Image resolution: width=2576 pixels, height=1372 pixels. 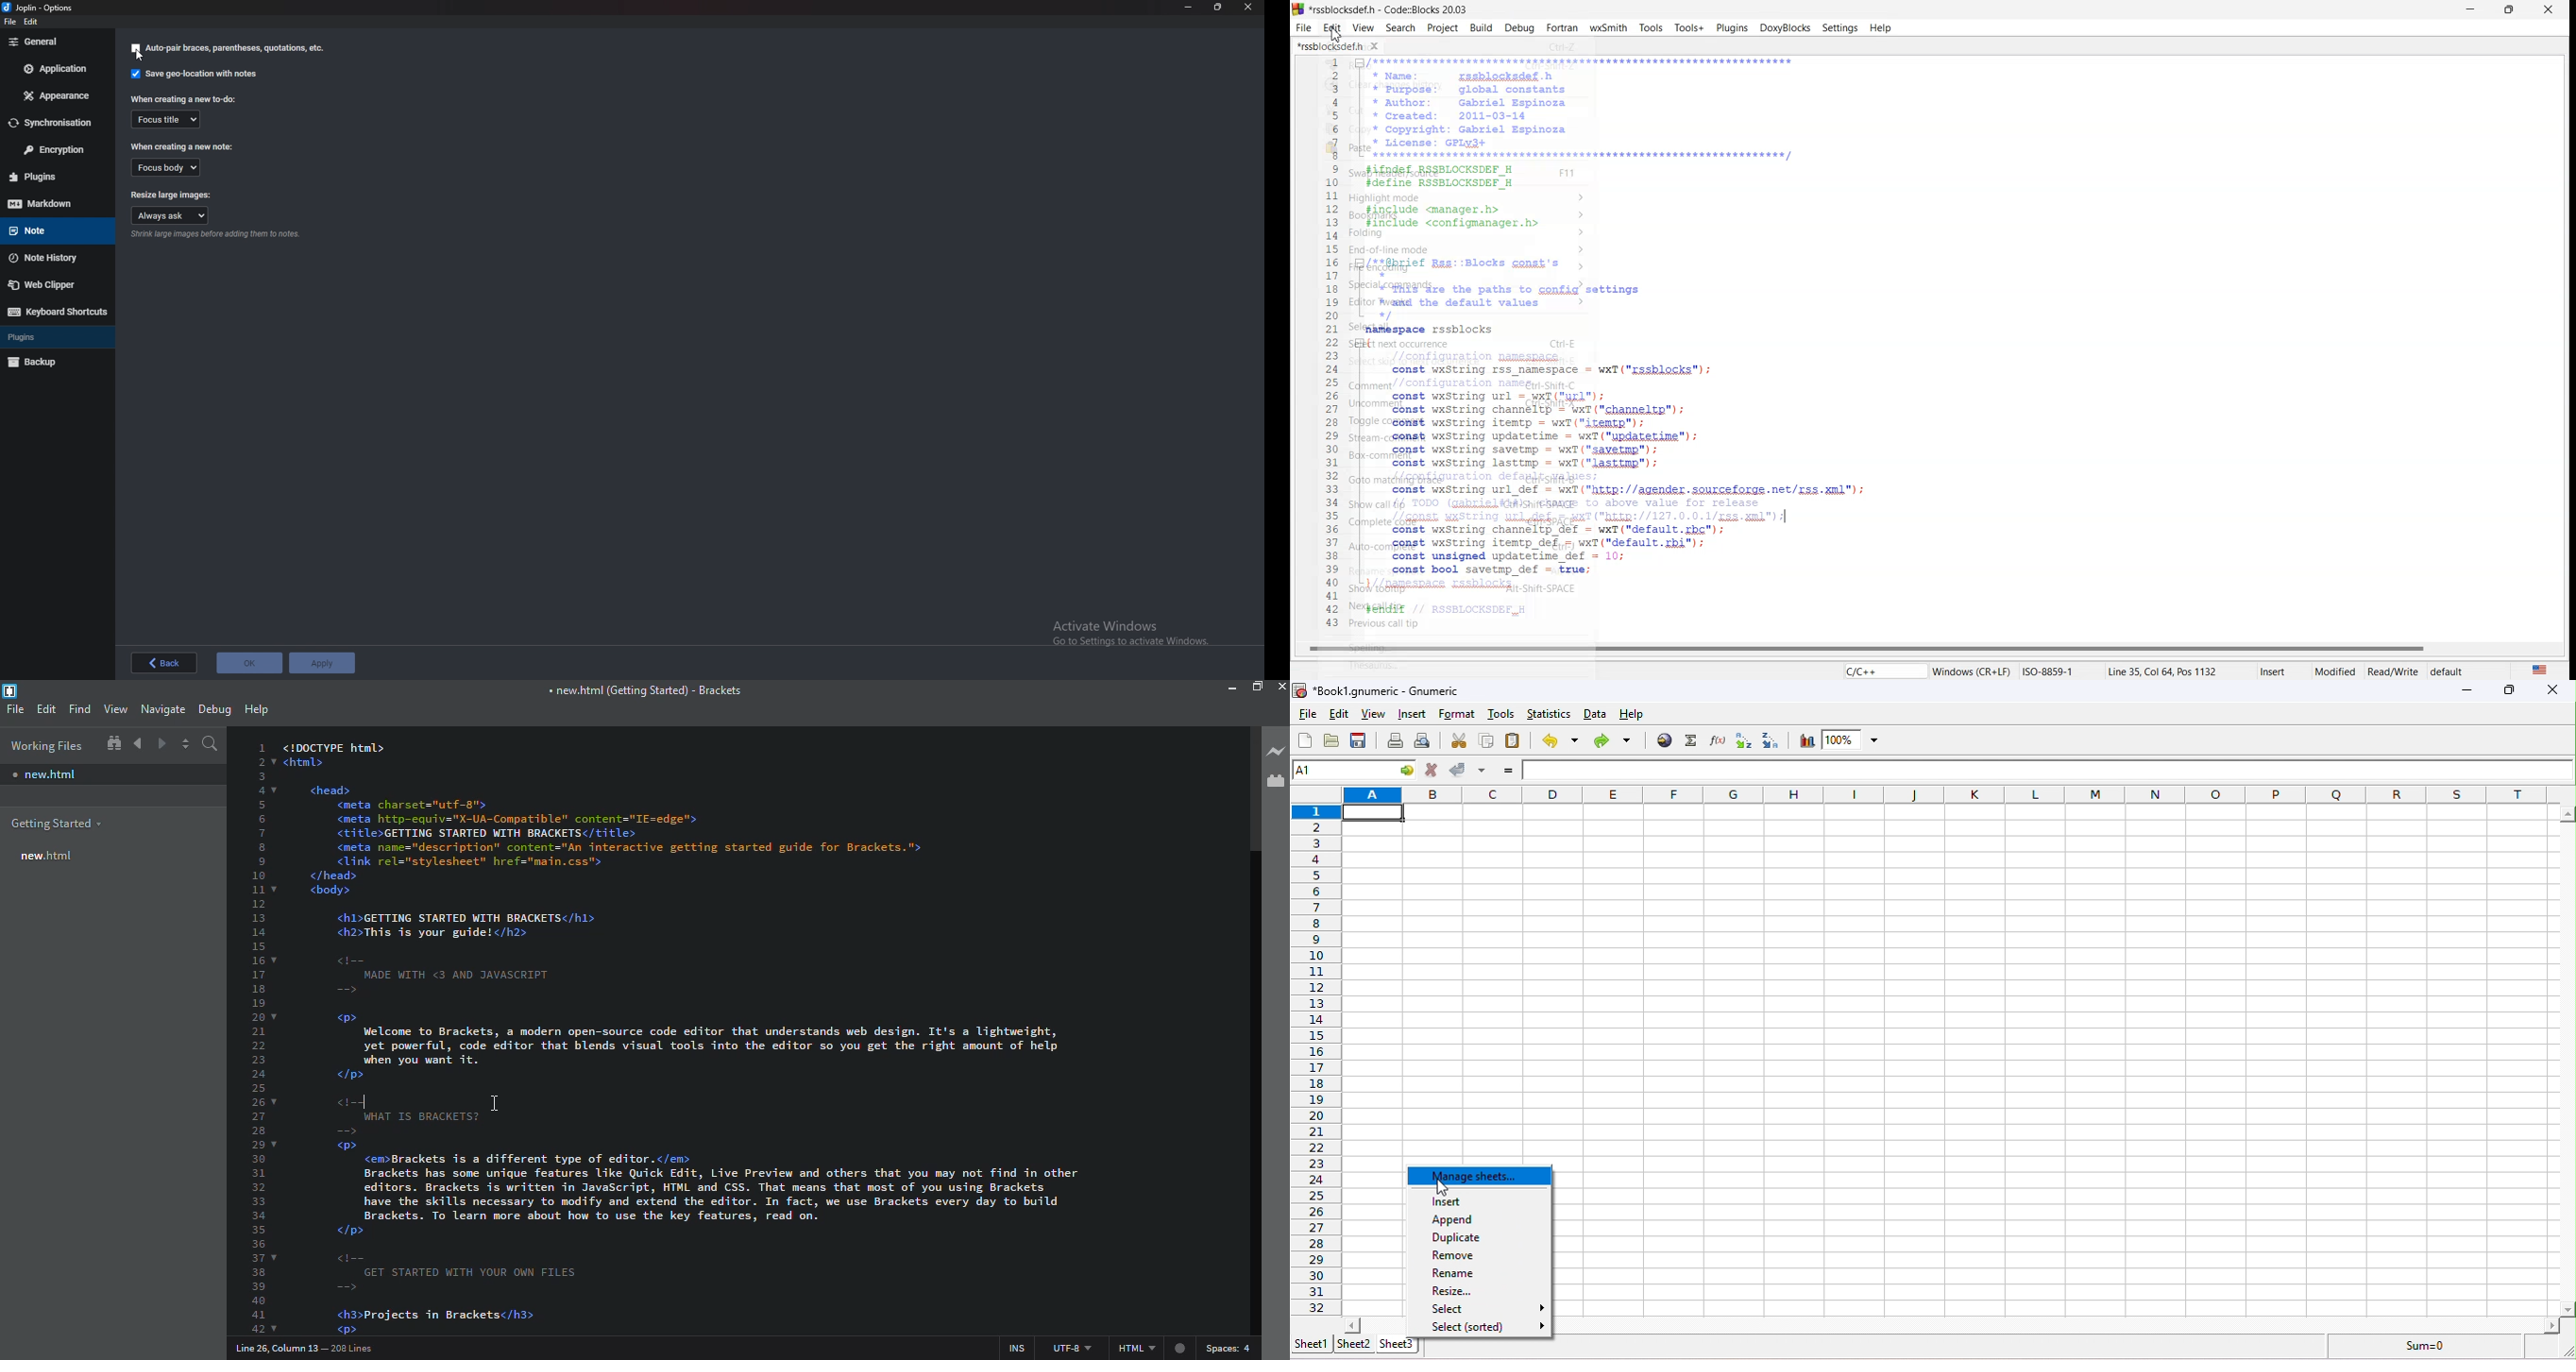 What do you see at coordinates (1840, 27) in the screenshot?
I see `Settings` at bounding box center [1840, 27].